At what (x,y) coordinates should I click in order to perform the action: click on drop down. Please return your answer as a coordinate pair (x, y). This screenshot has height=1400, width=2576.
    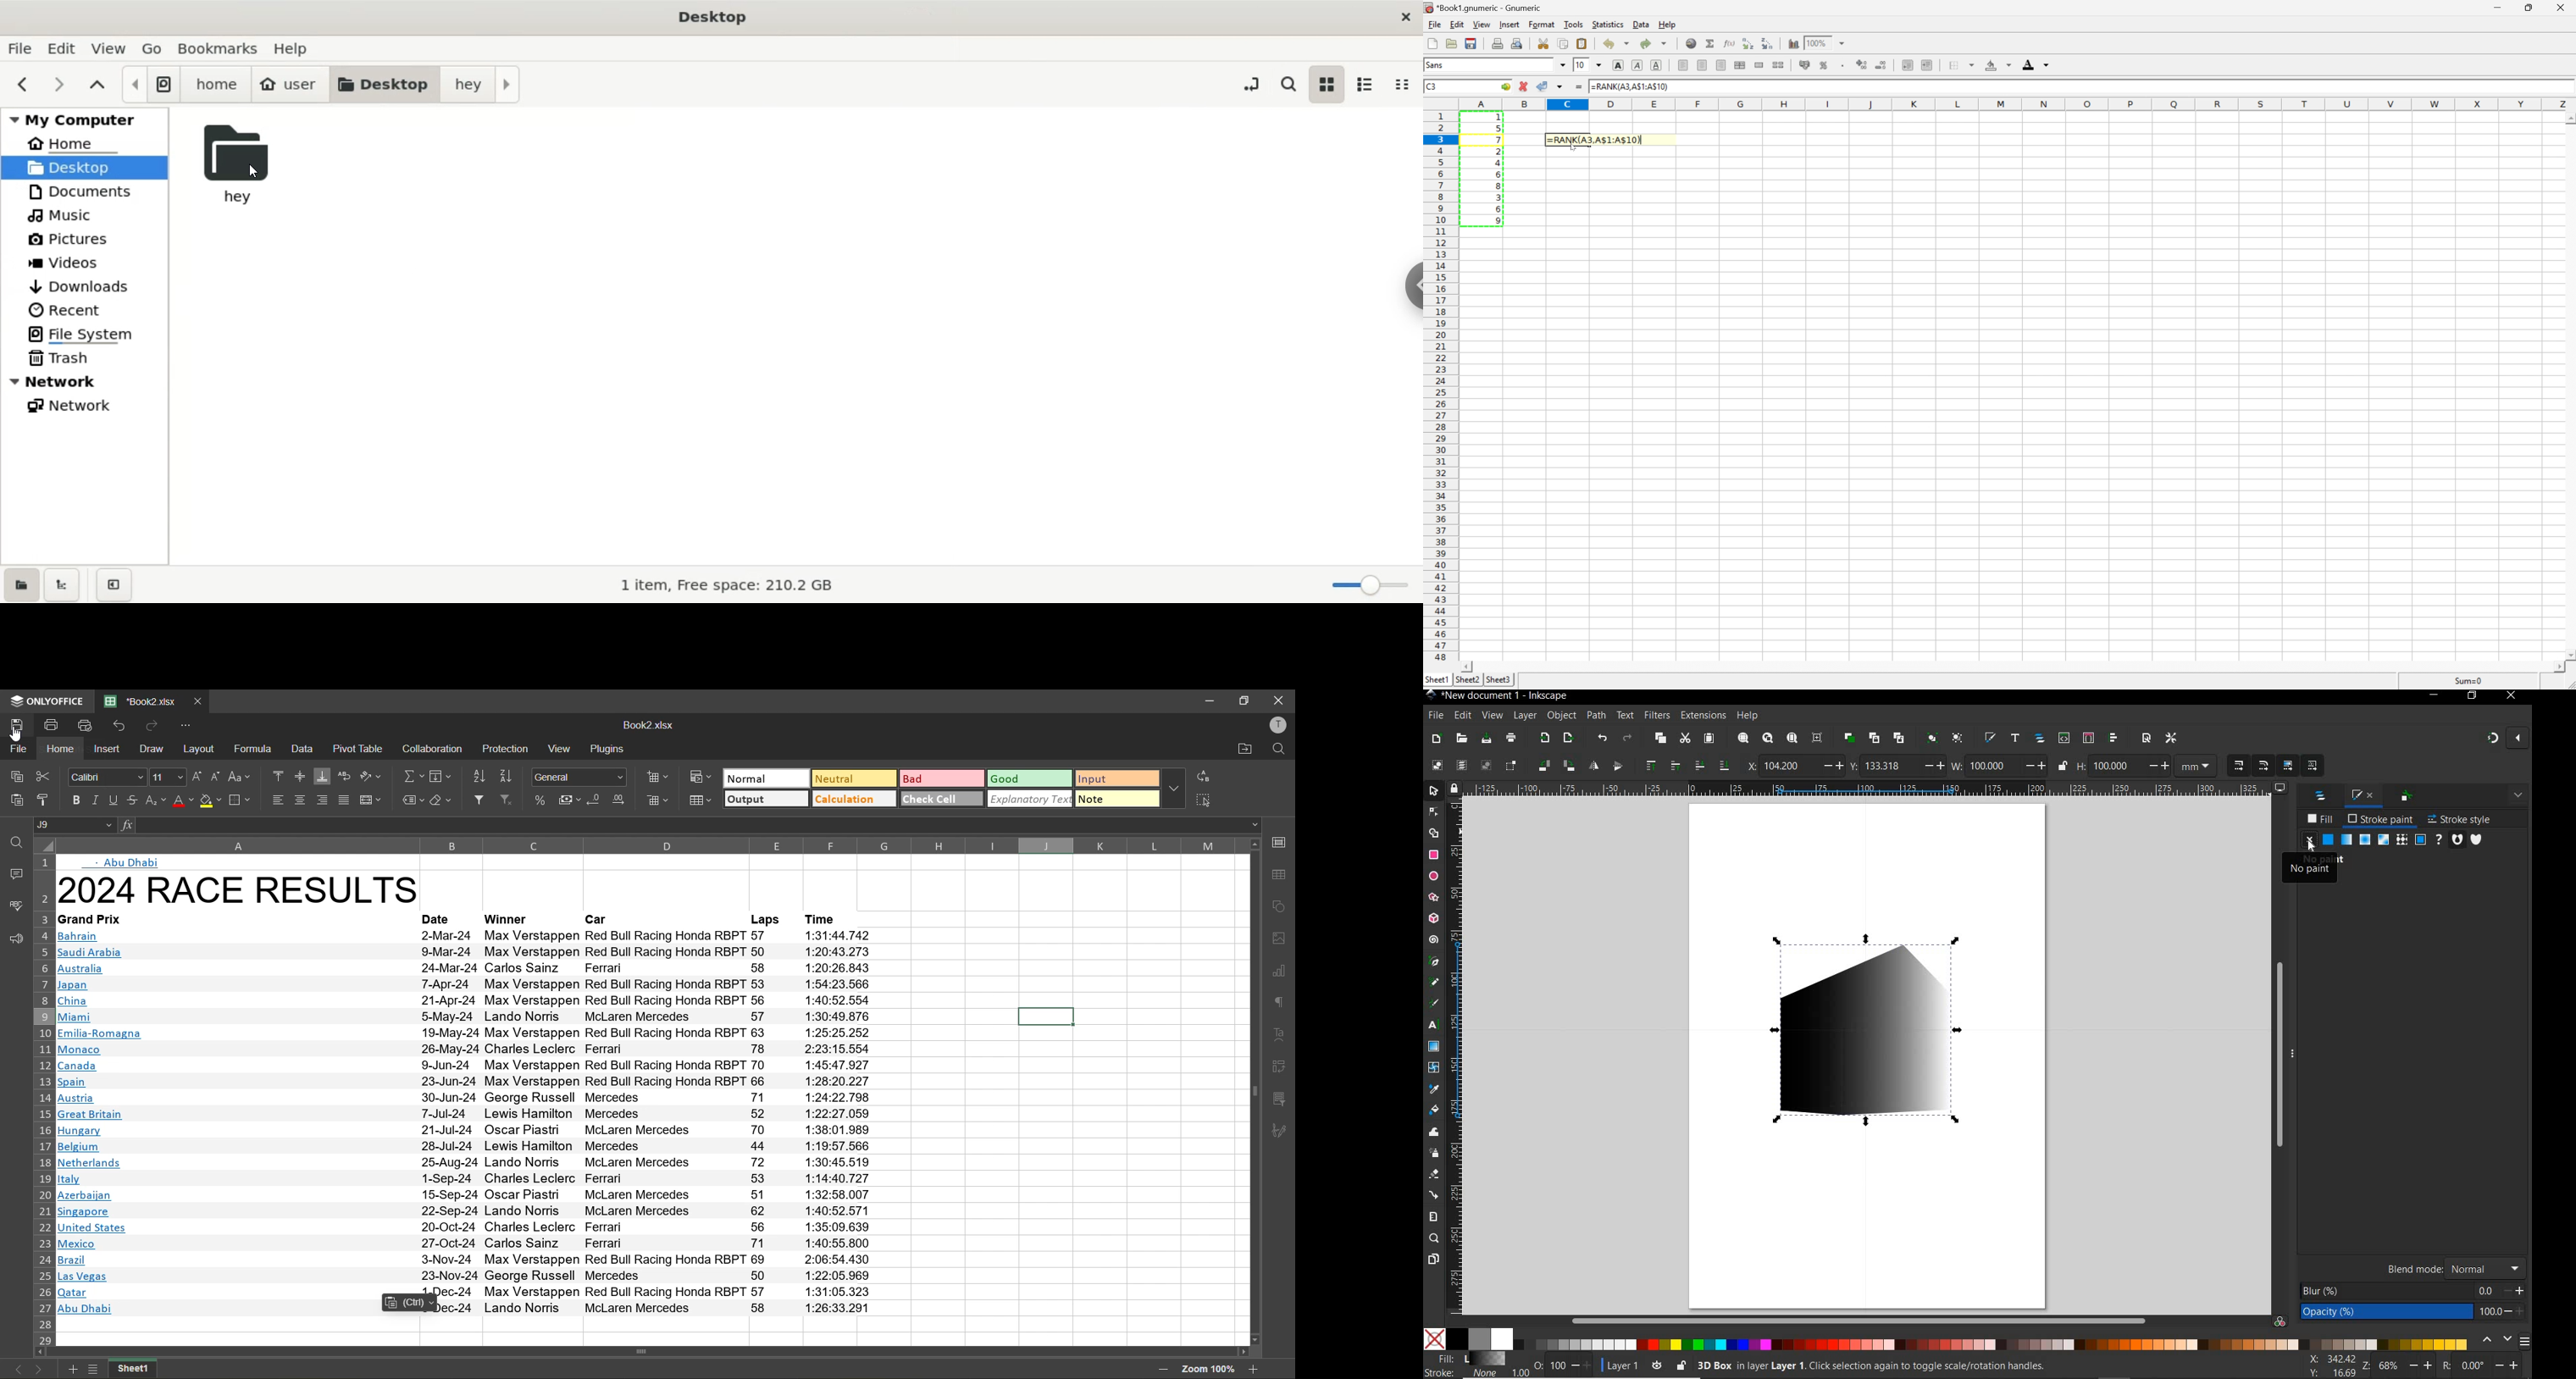
    Looking at the image, I should click on (1599, 65).